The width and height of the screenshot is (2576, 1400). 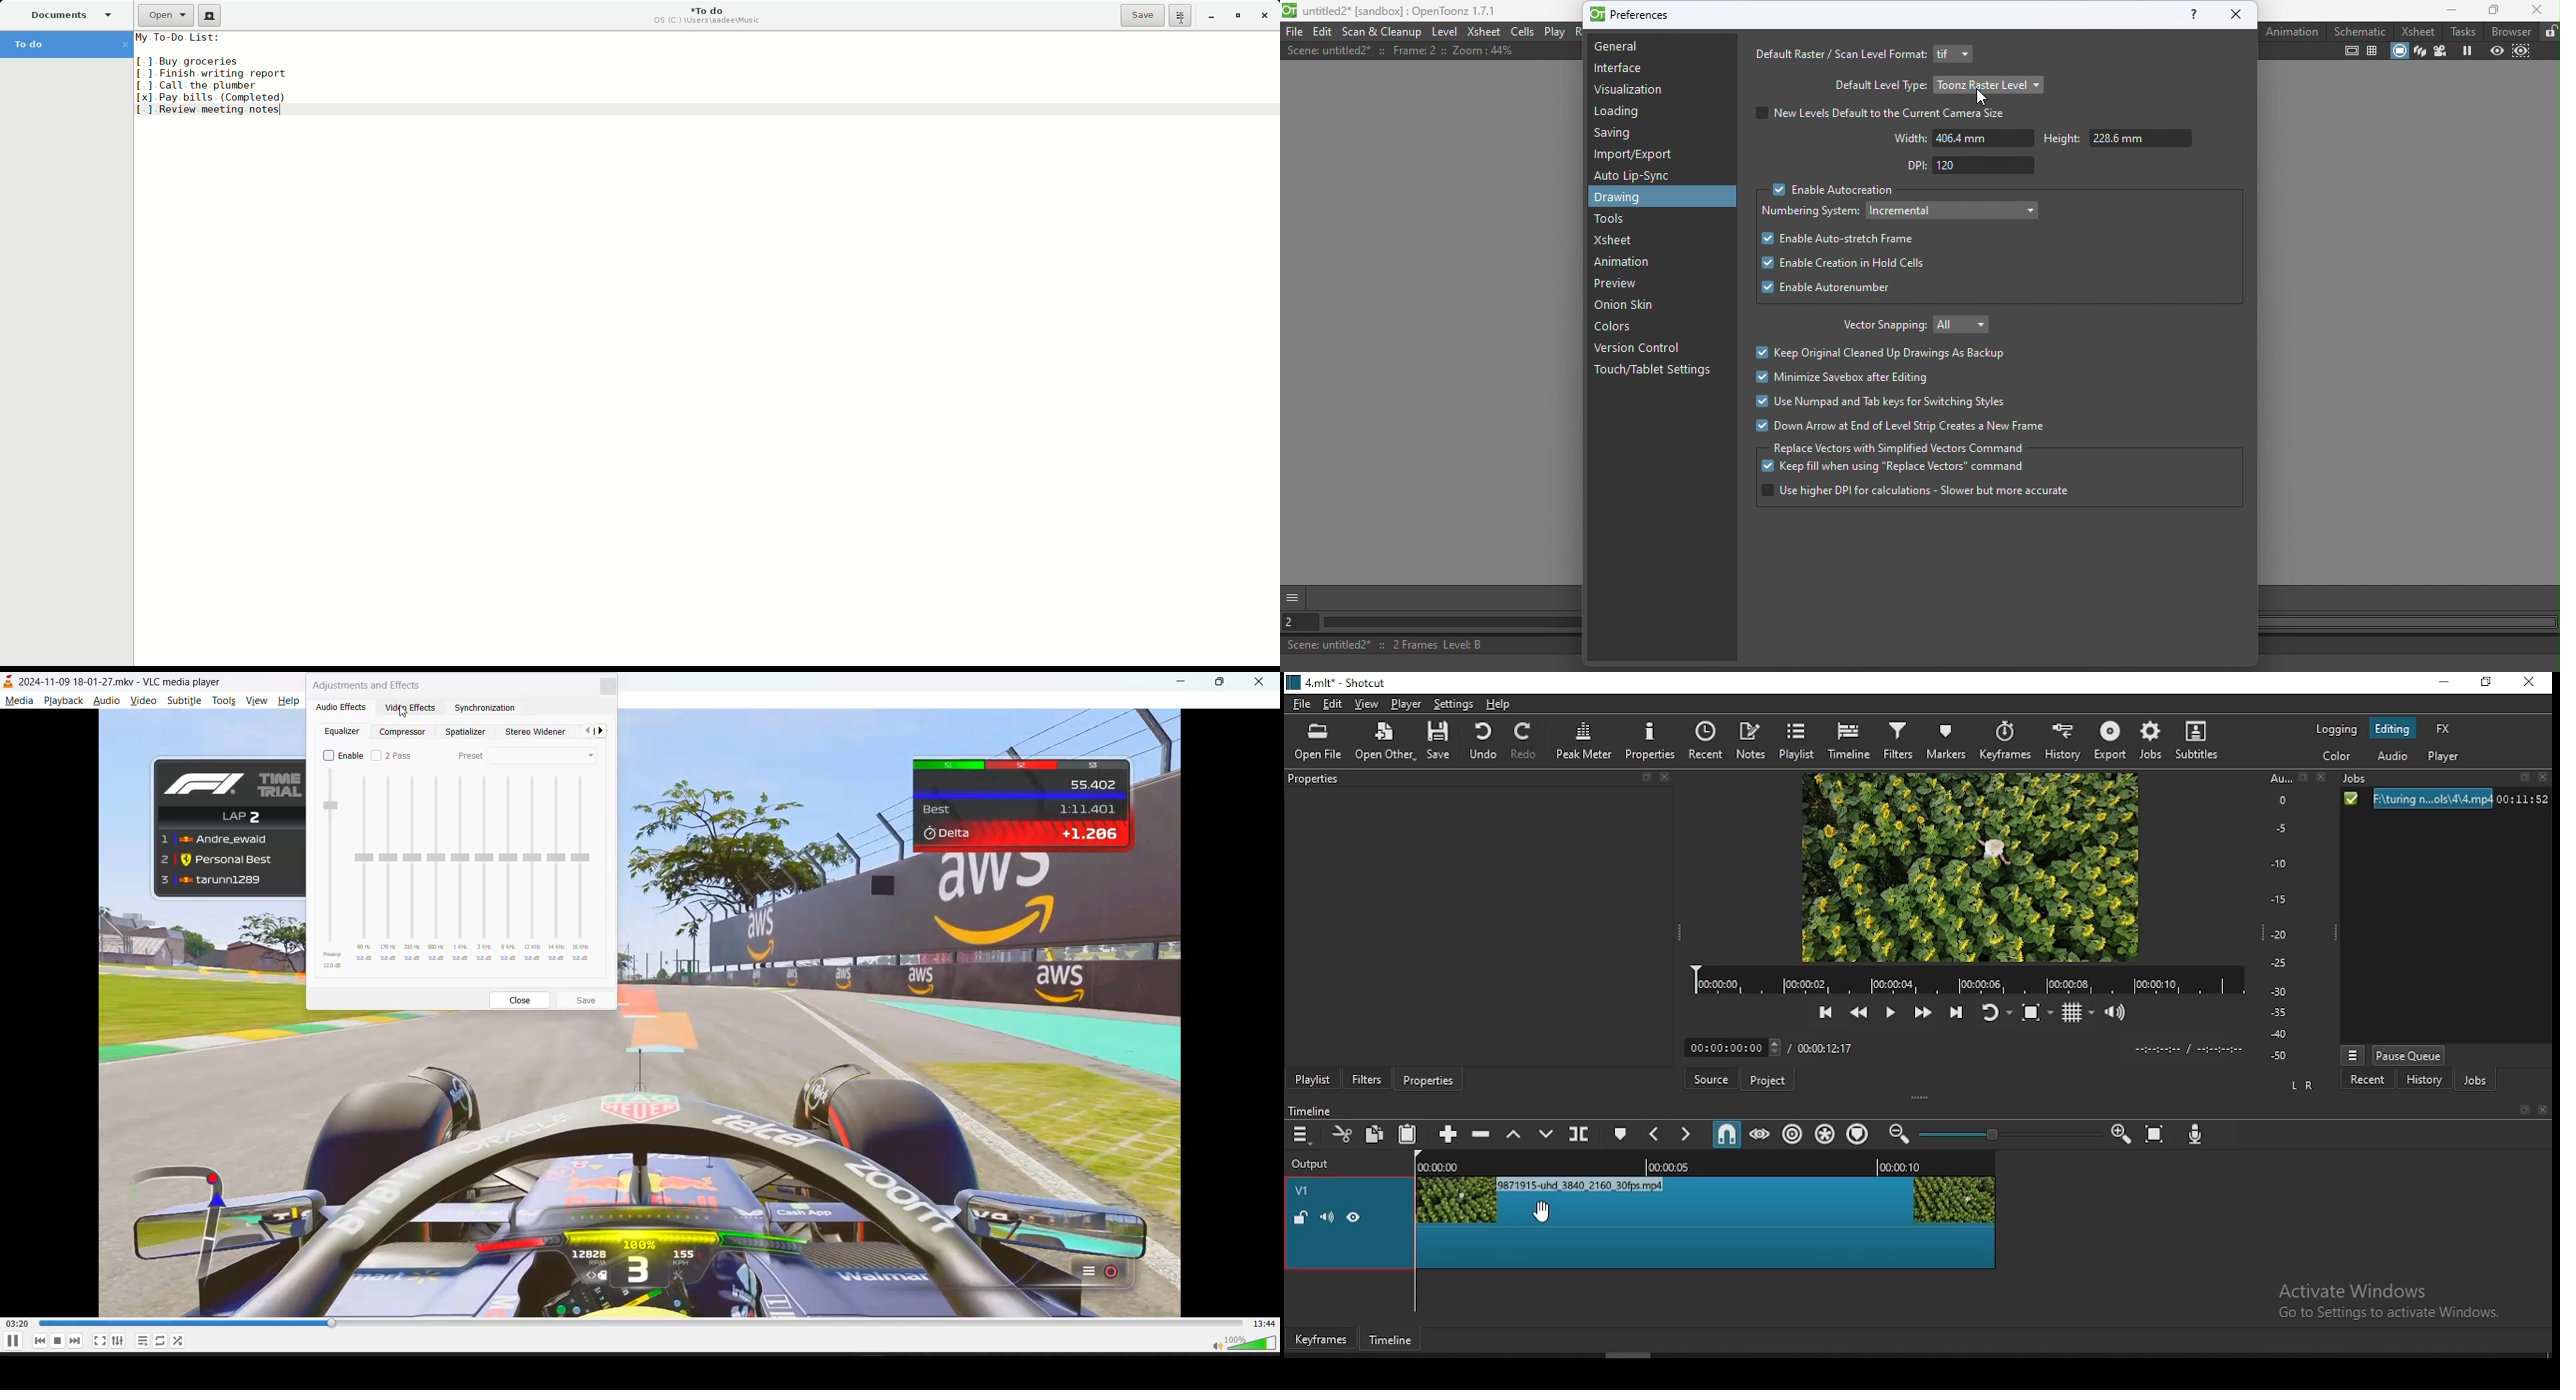 I want to click on video, so click(x=143, y=699).